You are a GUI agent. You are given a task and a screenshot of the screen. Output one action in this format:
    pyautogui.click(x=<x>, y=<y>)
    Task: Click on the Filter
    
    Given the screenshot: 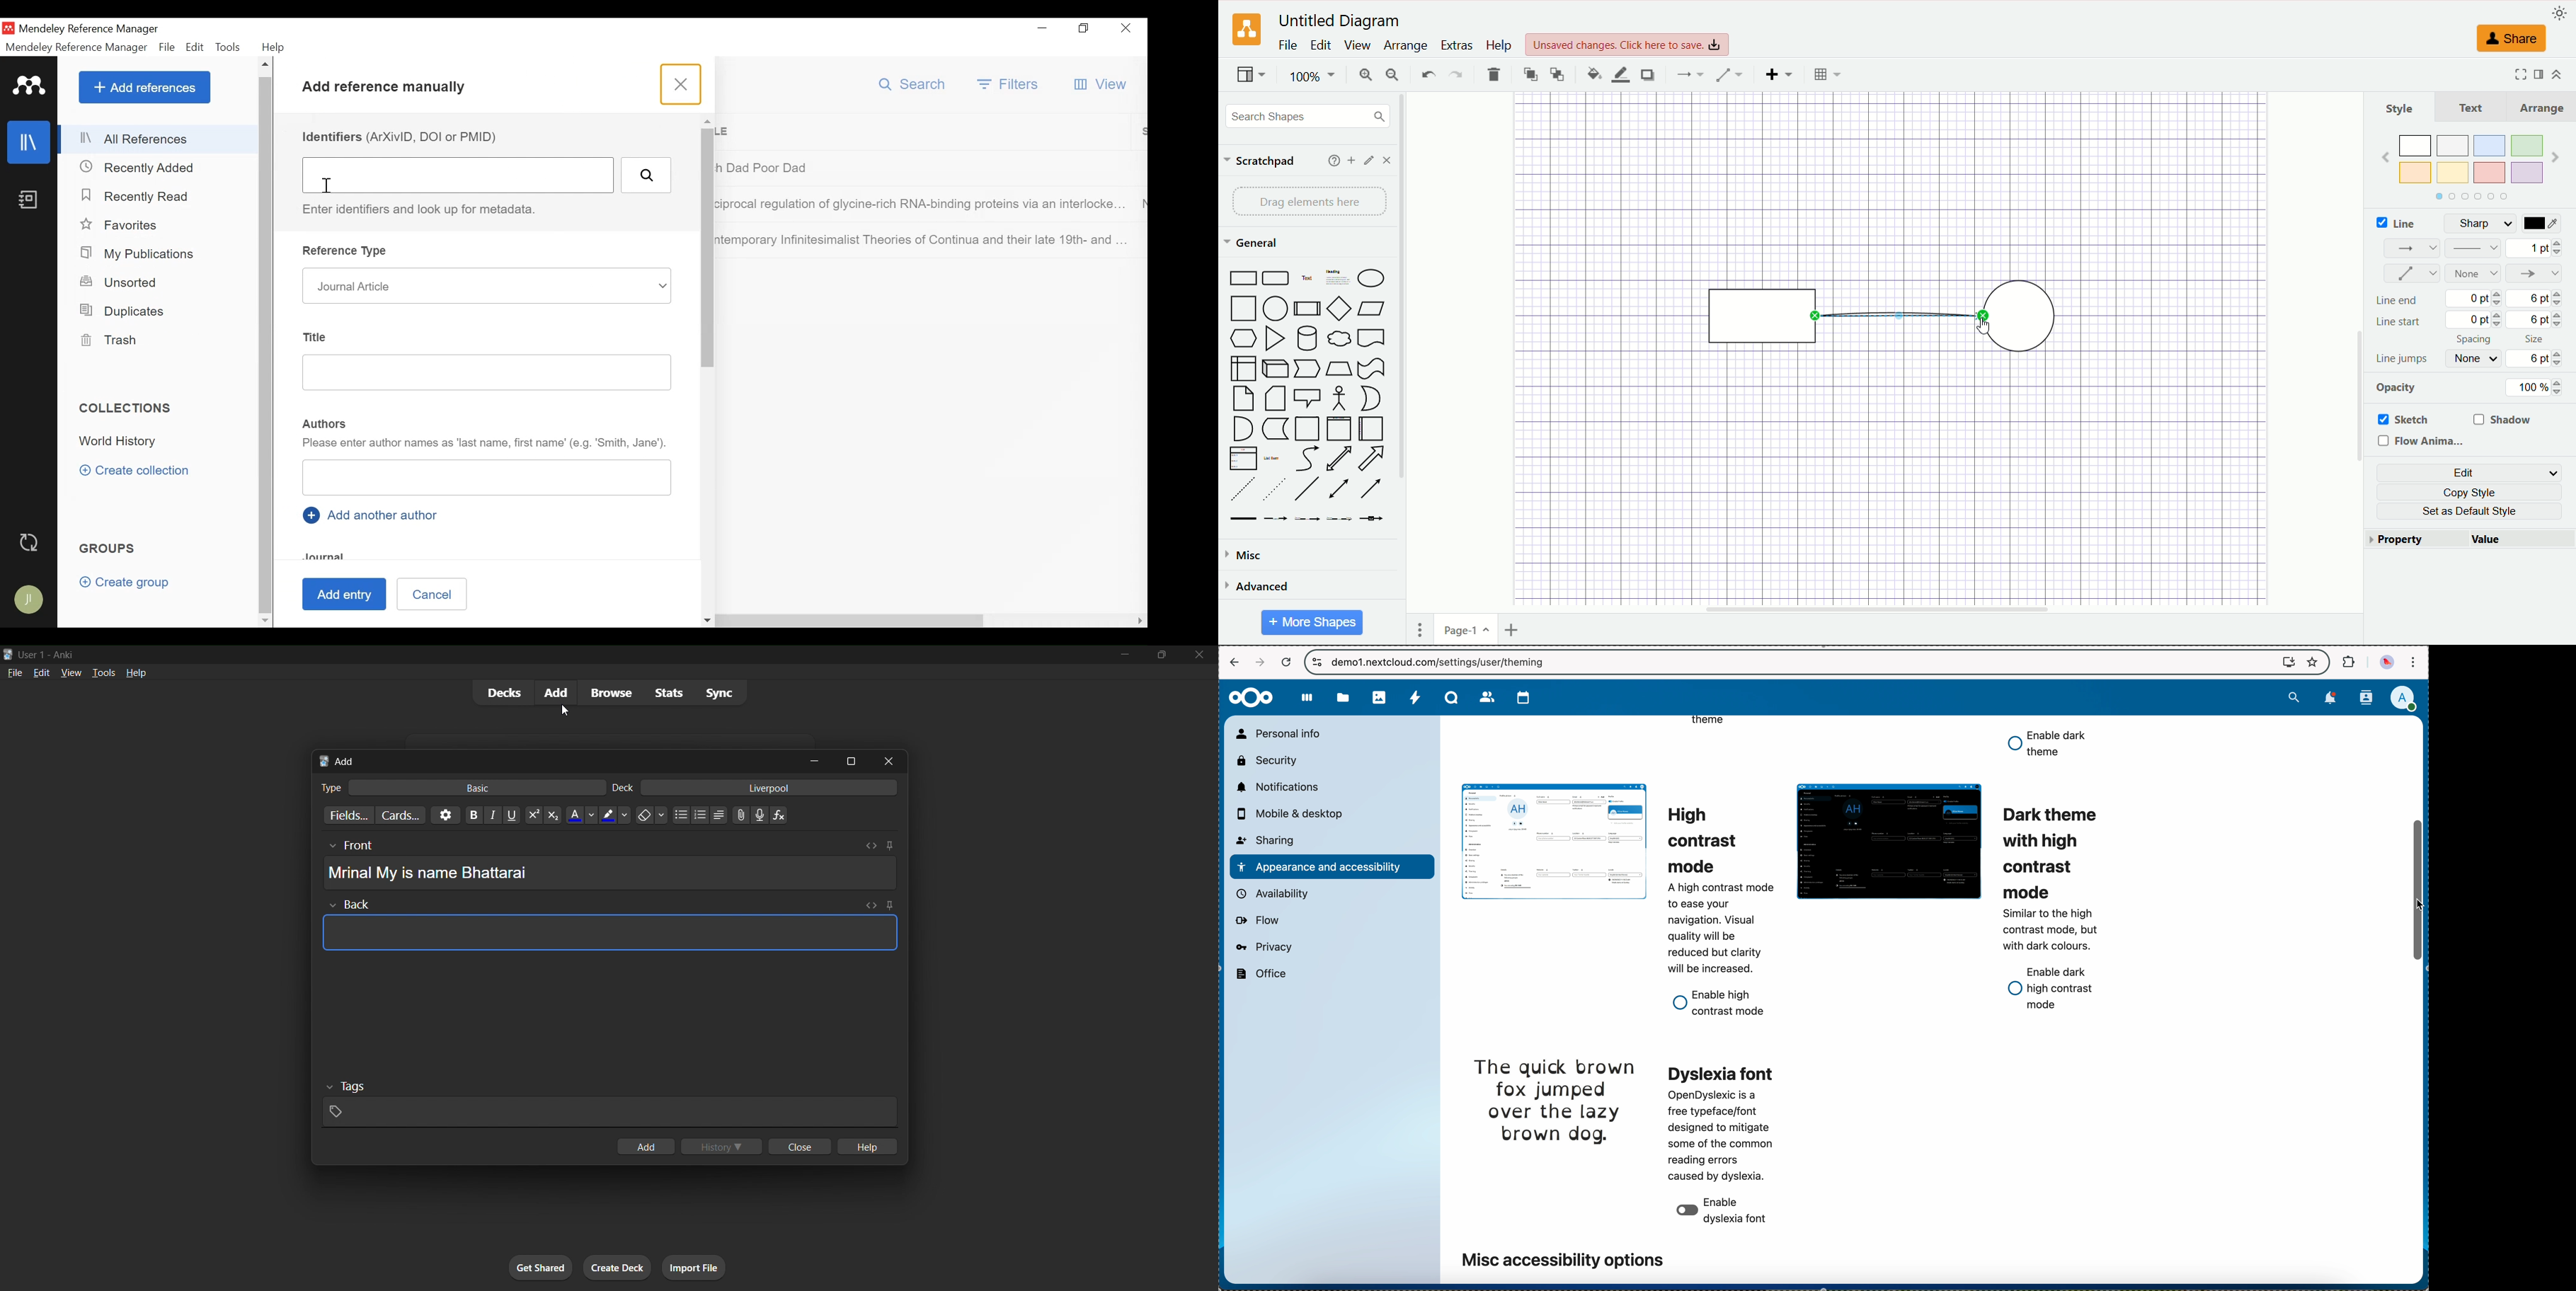 What is the action you would take?
    pyautogui.click(x=1009, y=85)
    